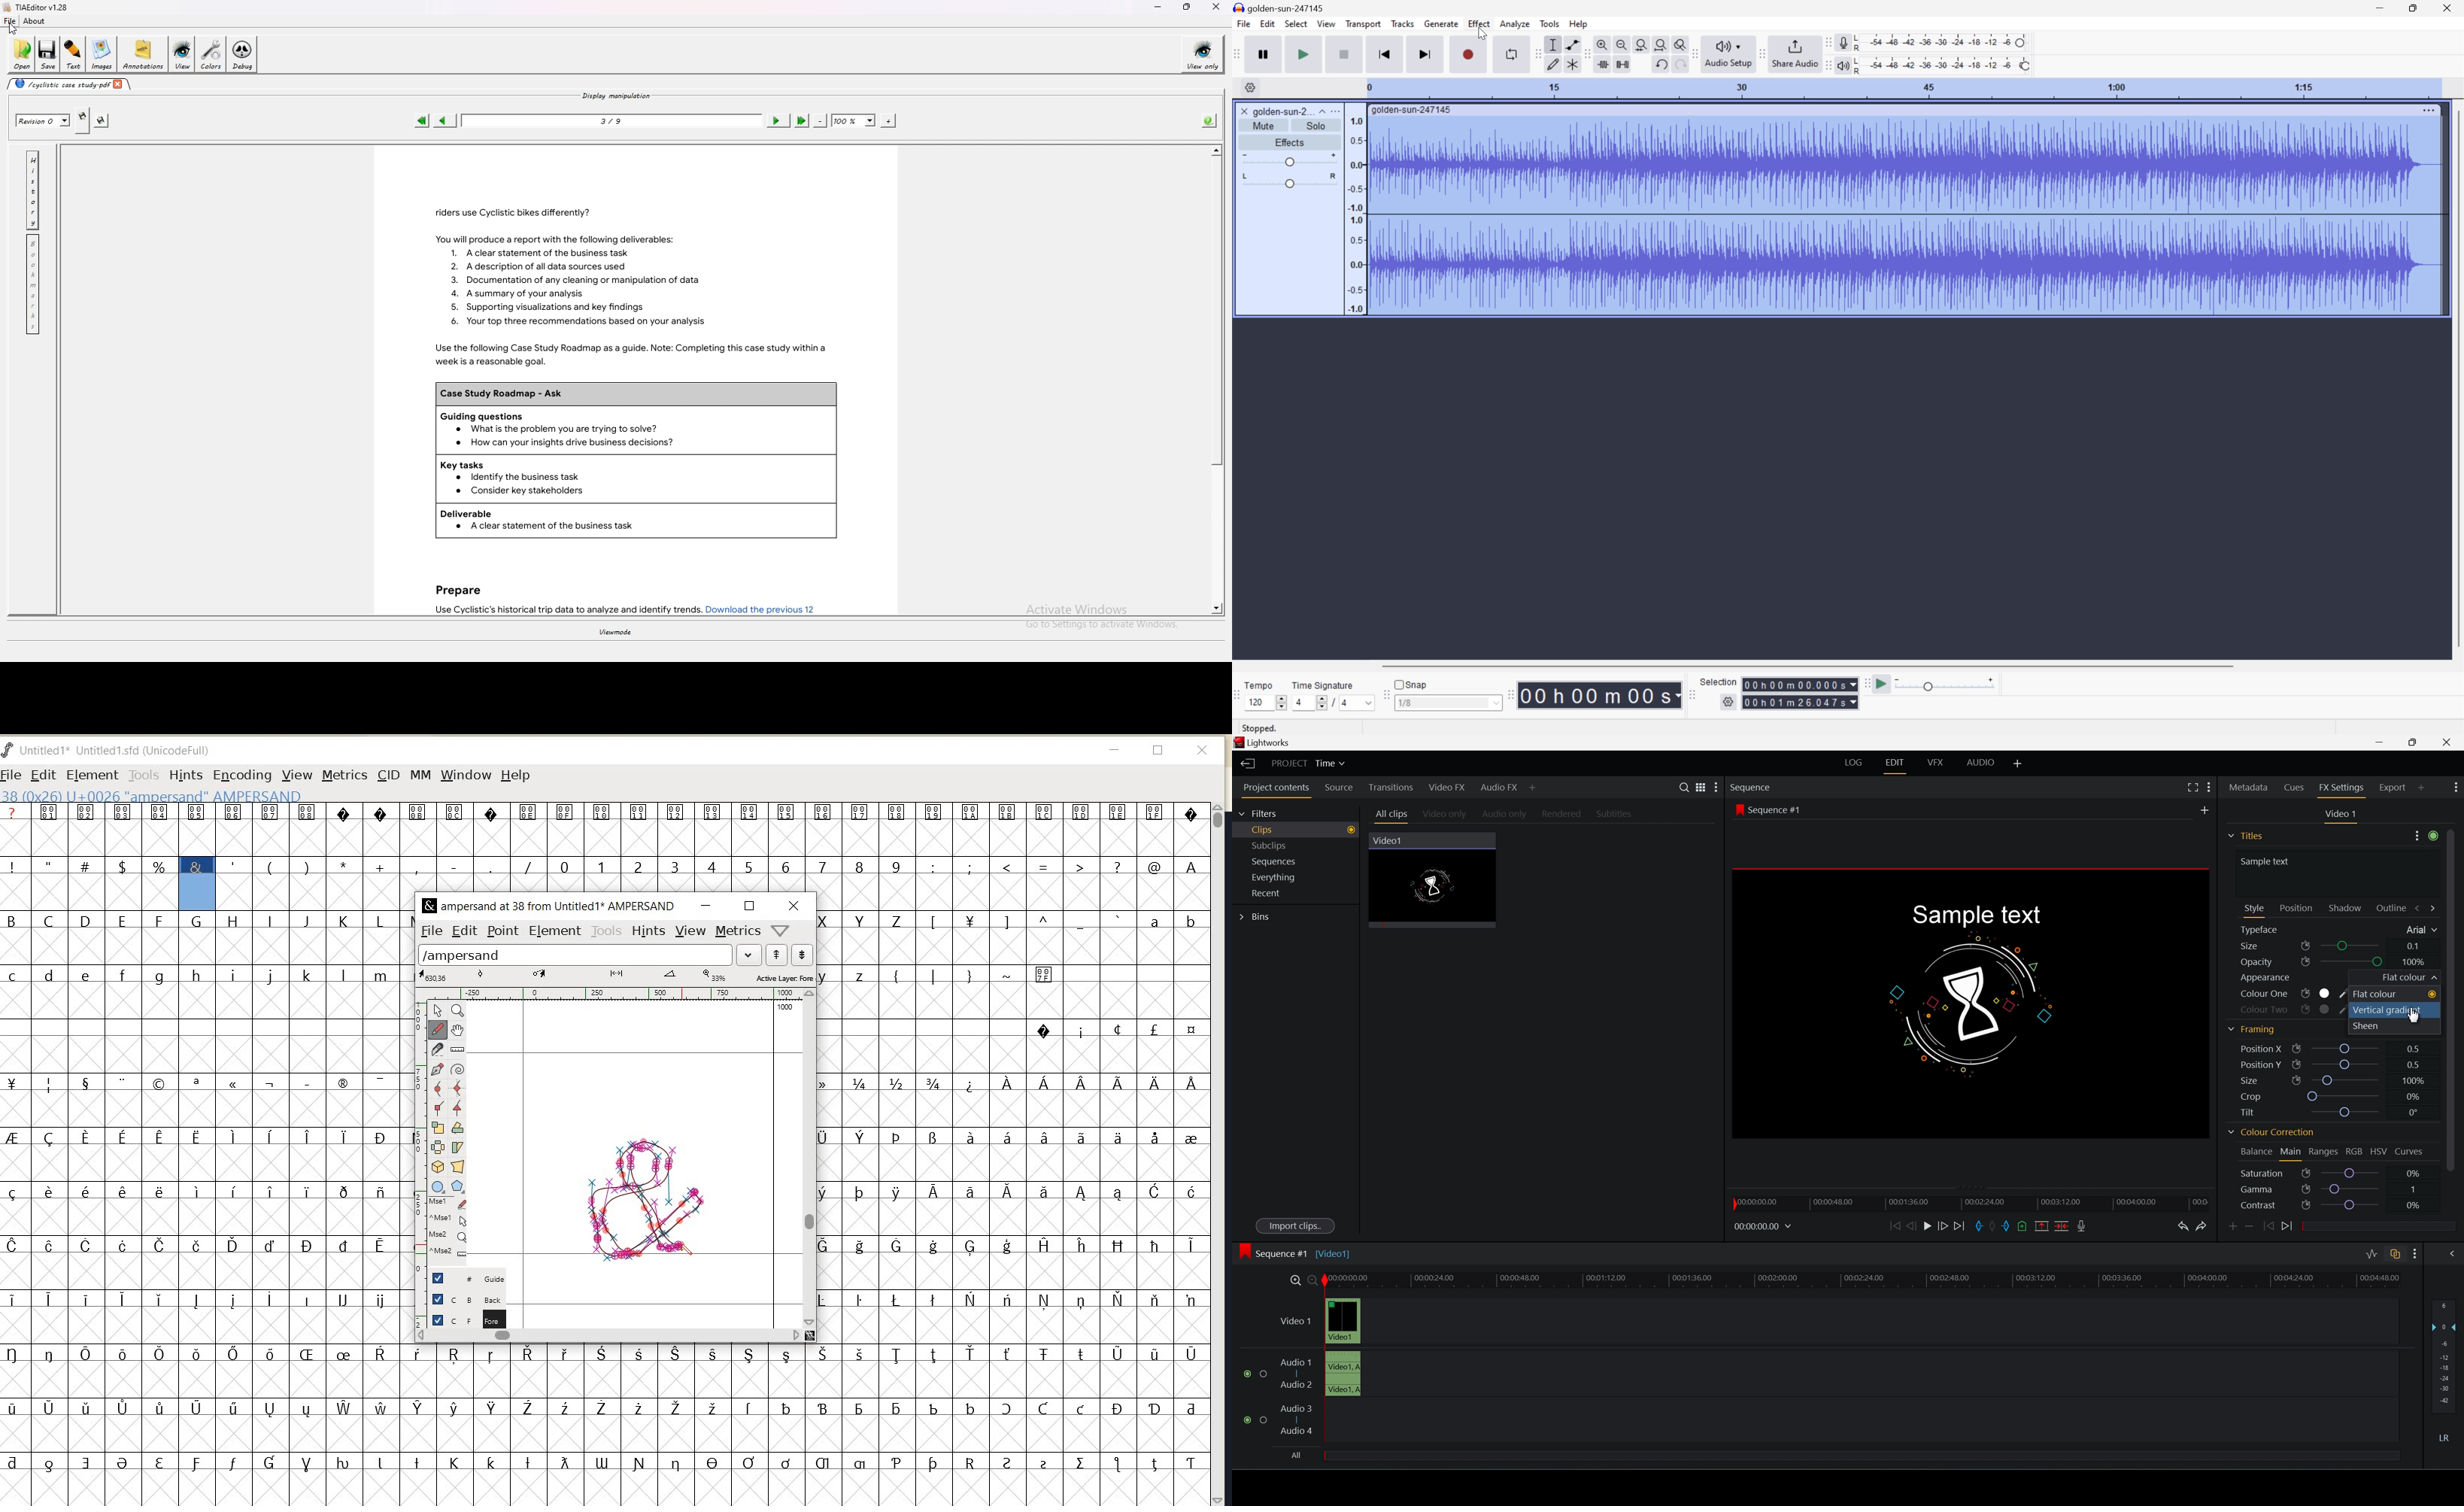 This screenshot has height=1512, width=2464. Describe the element at coordinates (2348, 908) in the screenshot. I see `shadow` at that location.